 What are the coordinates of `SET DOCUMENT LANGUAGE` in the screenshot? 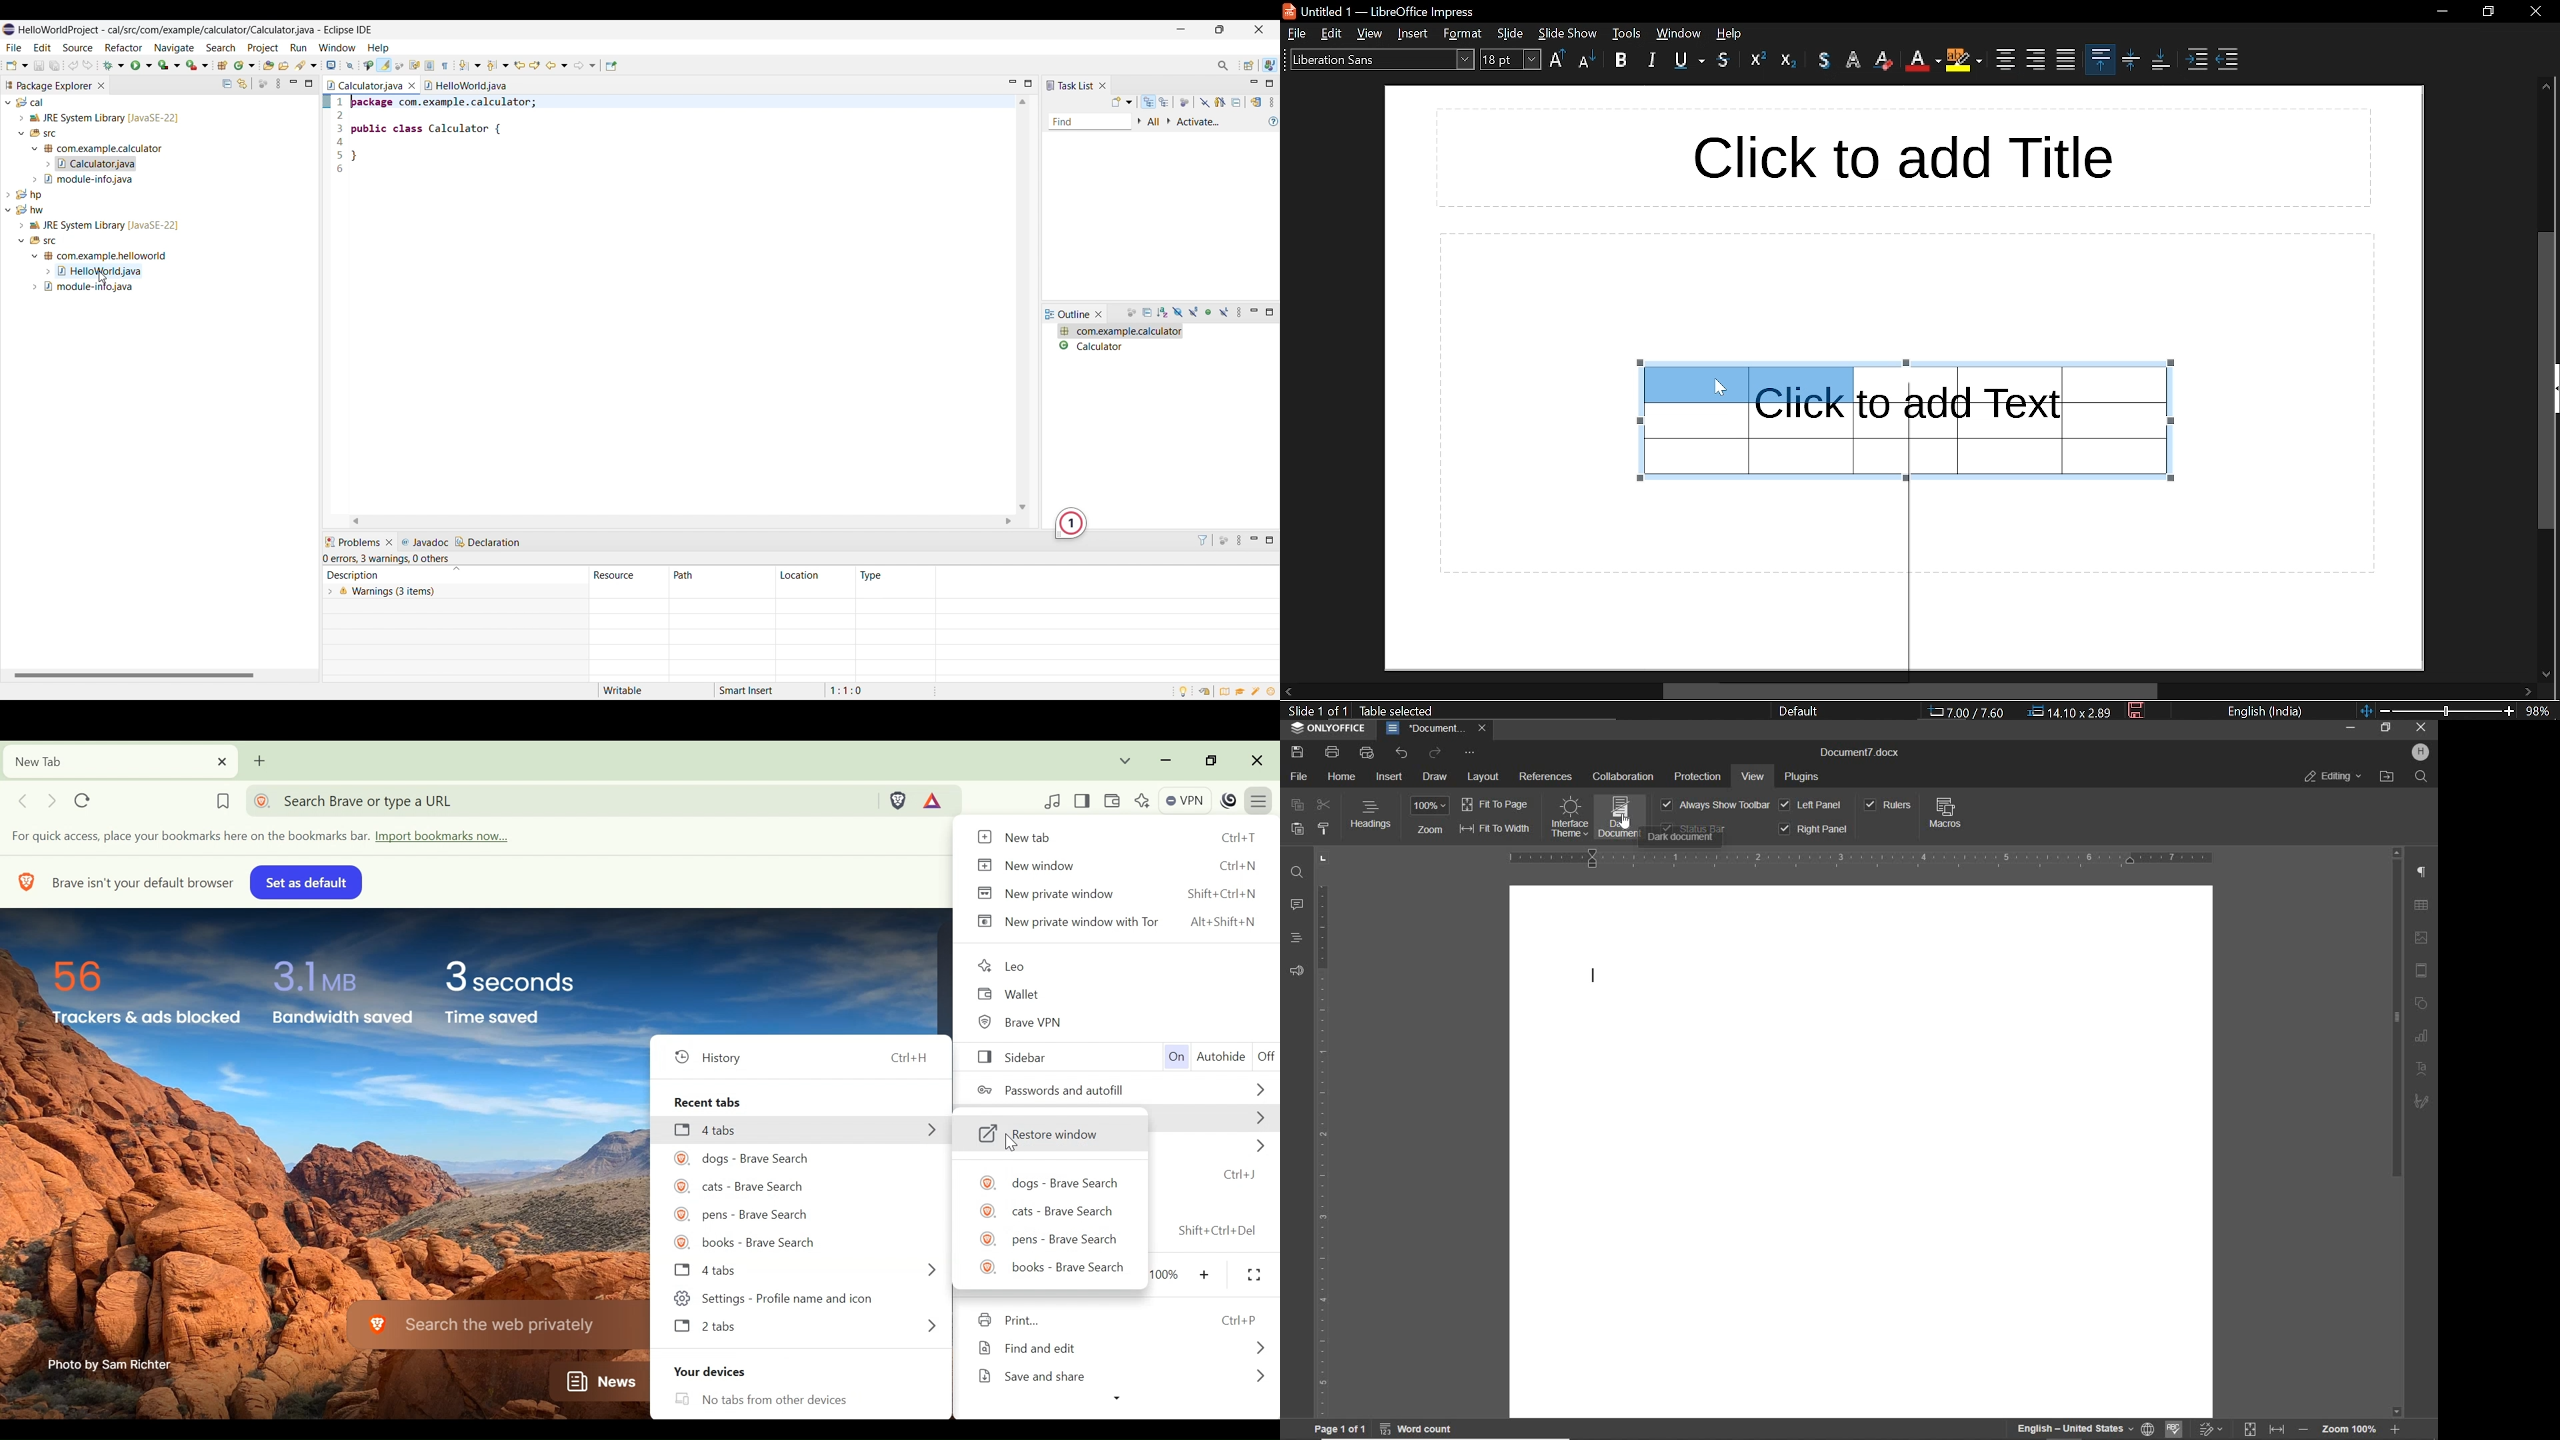 It's located at (2147, 1428).